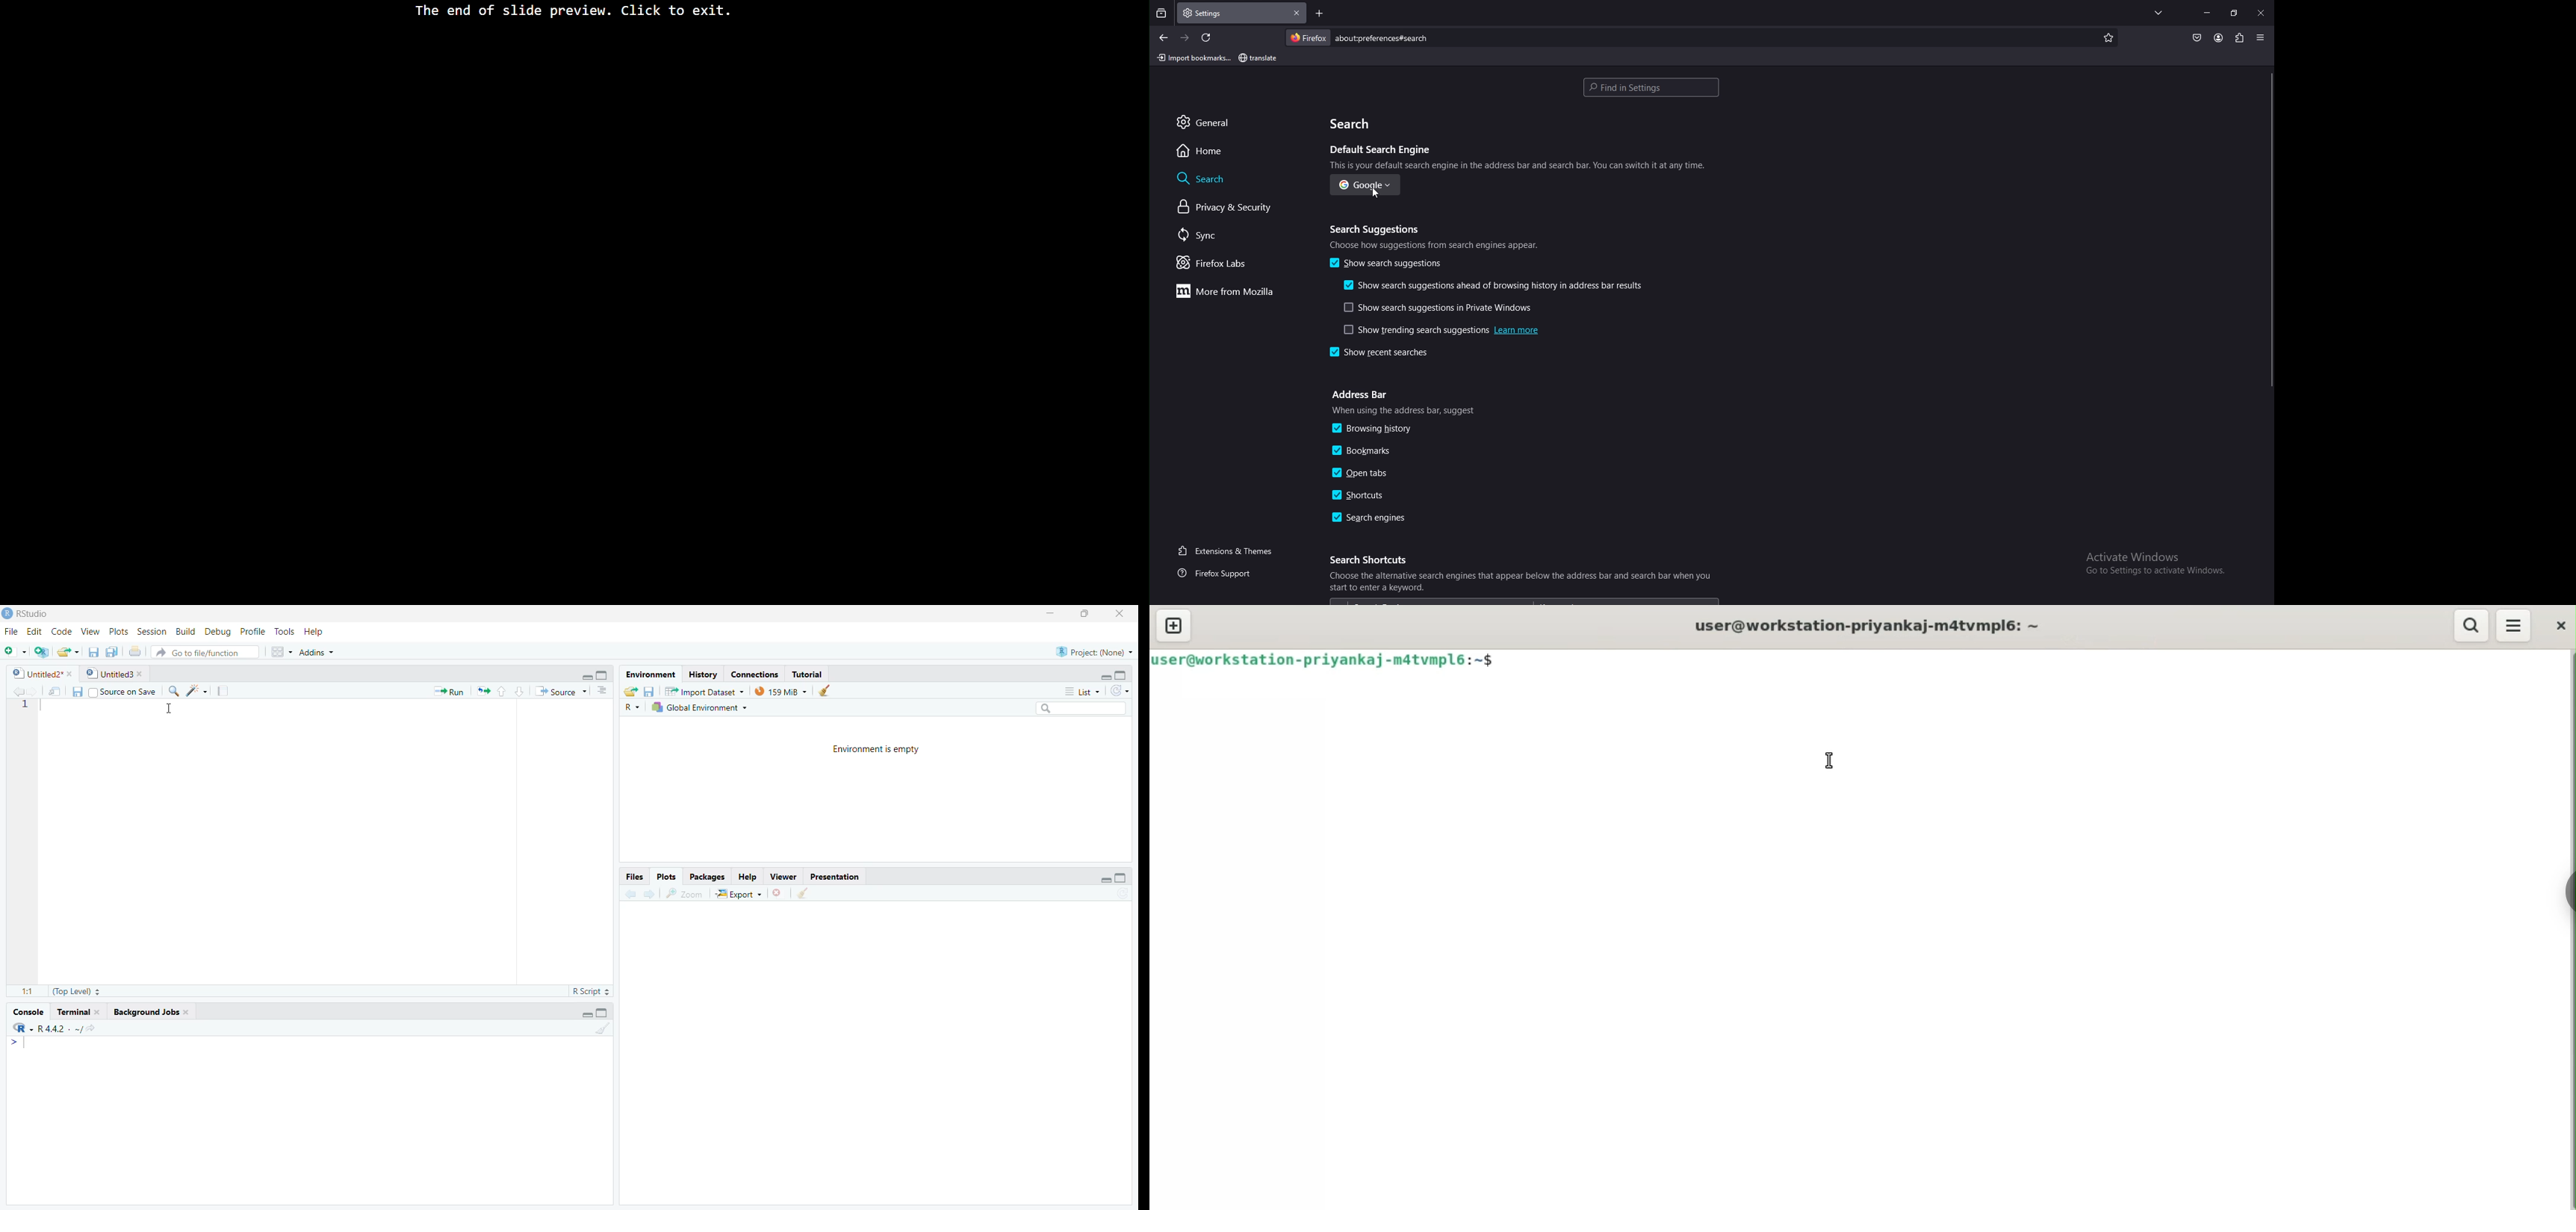  I want to click on save to pocket, so click(2198, 38).